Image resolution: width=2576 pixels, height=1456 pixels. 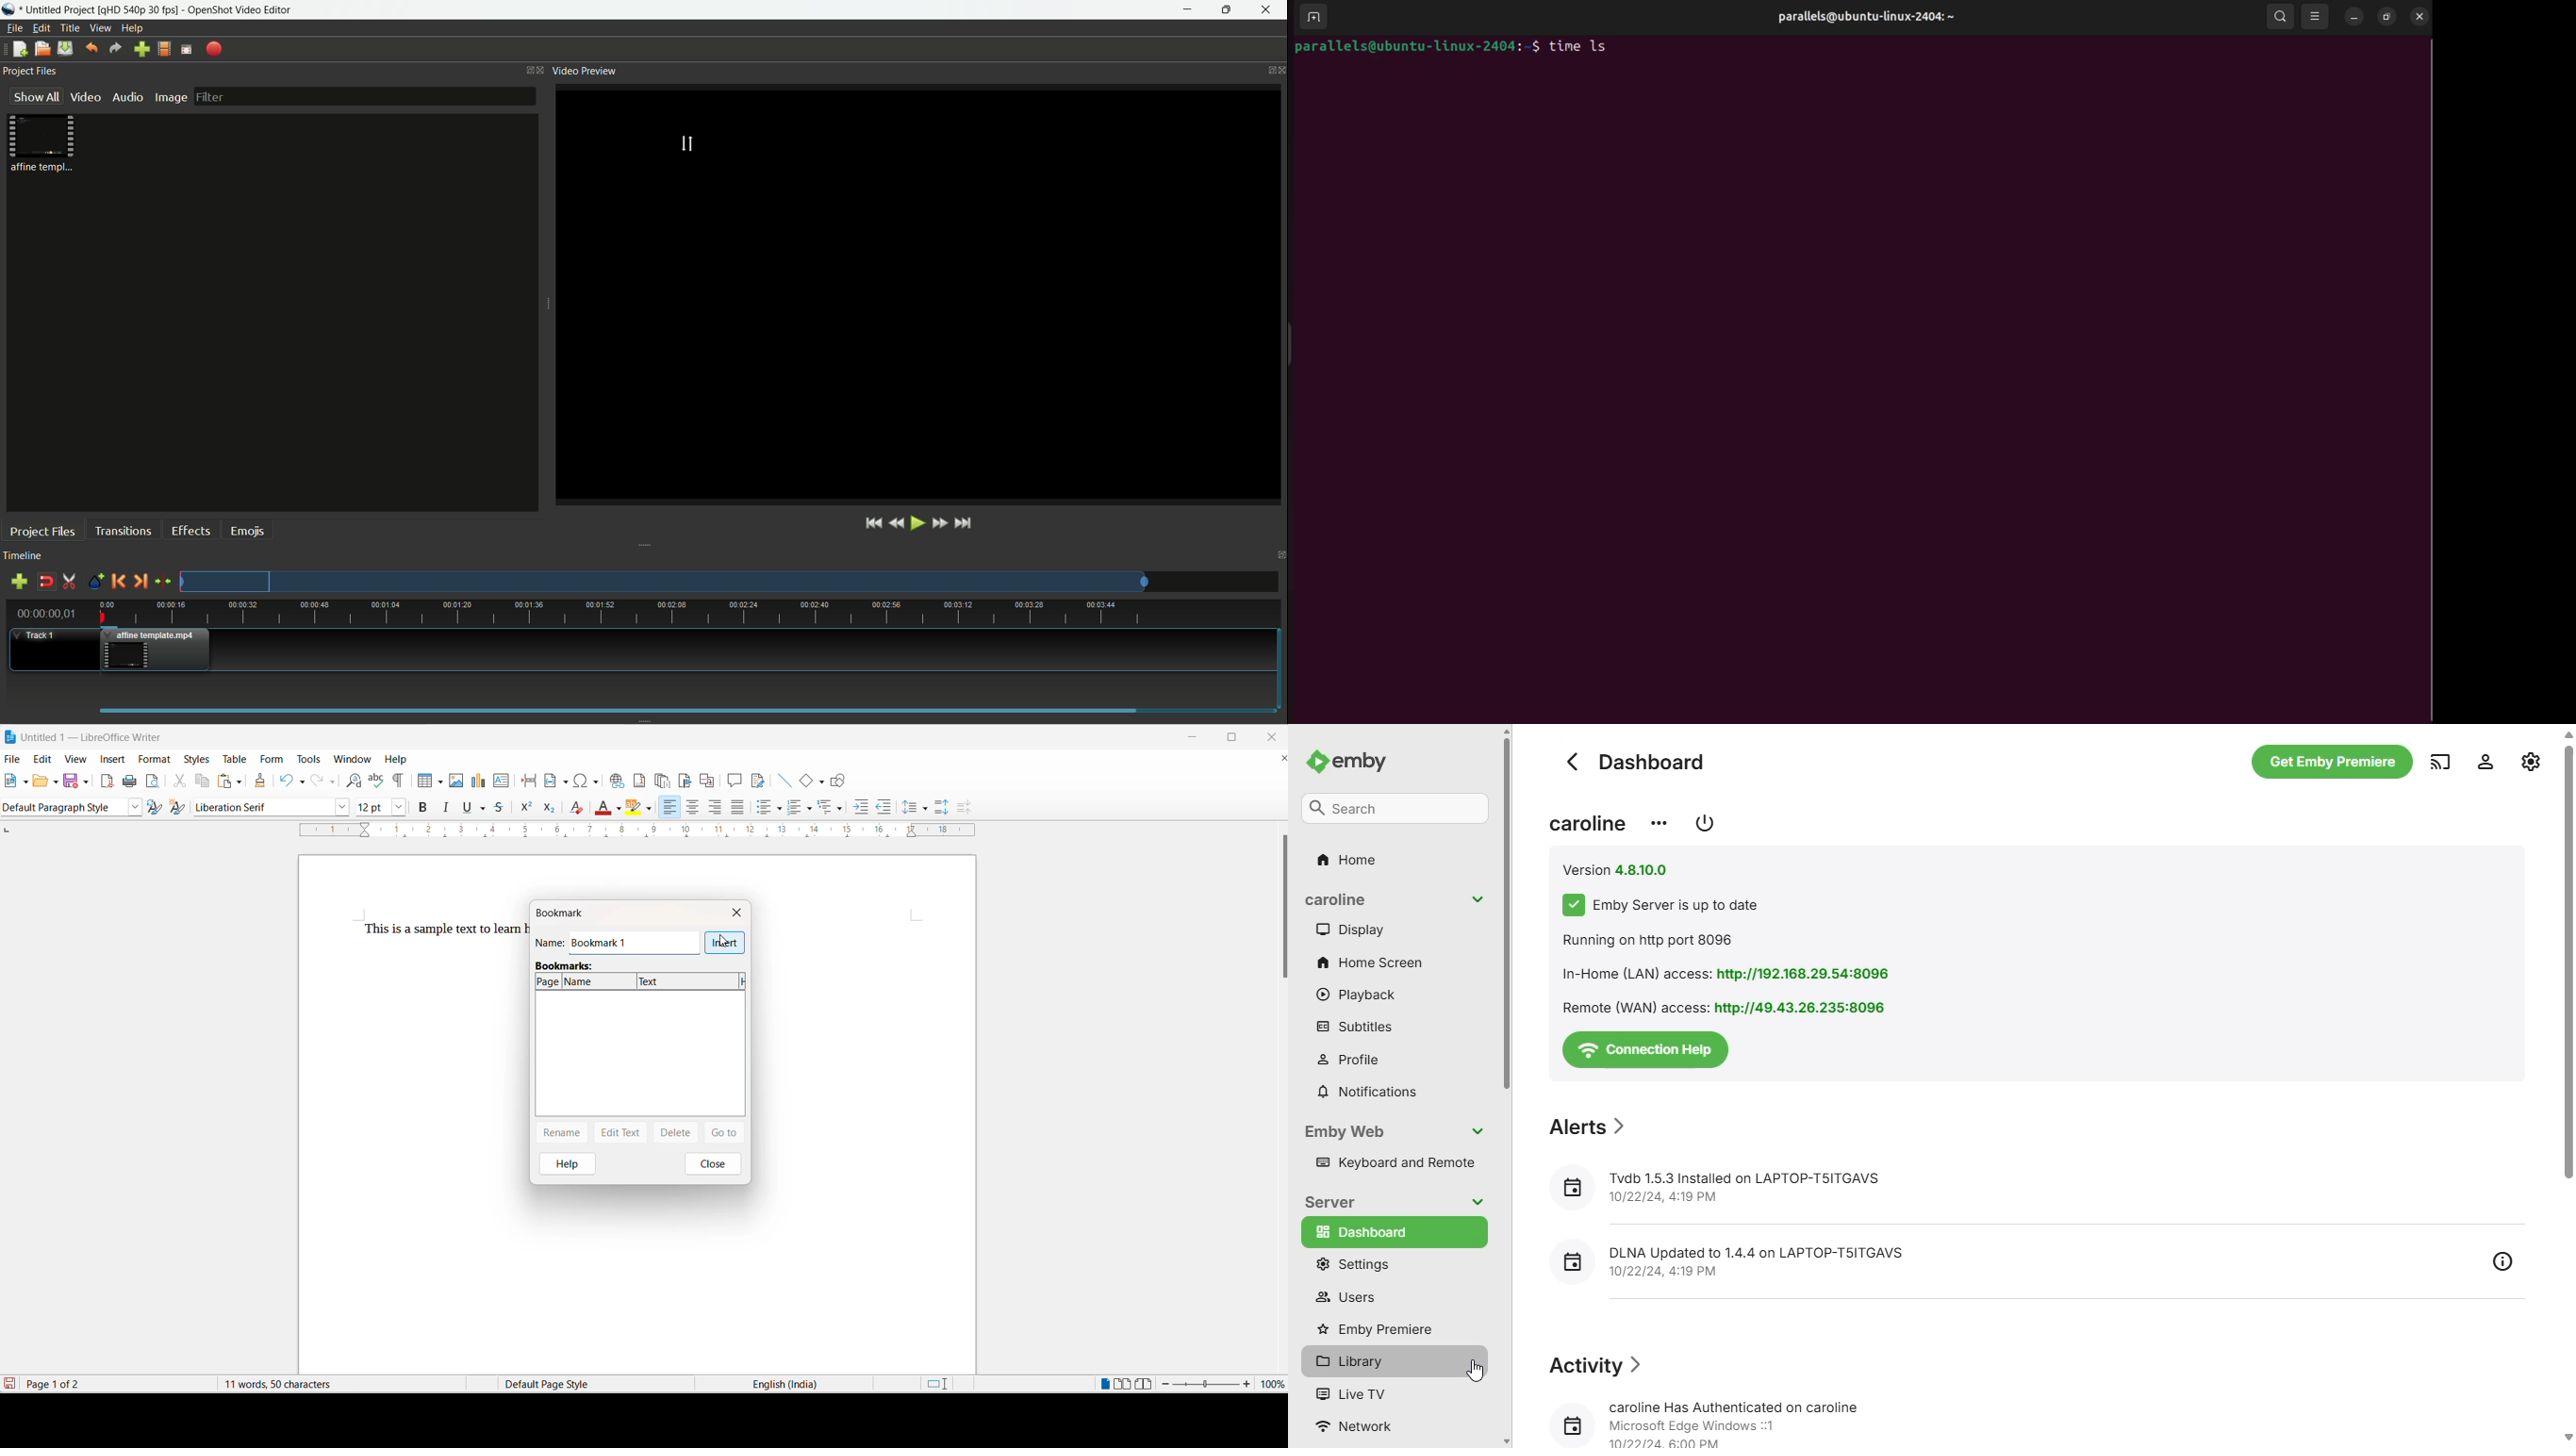 What do you see at coordinates (792, 1384) in the screenshot?
I see `English(India)` at bounding box center [792, 1384].